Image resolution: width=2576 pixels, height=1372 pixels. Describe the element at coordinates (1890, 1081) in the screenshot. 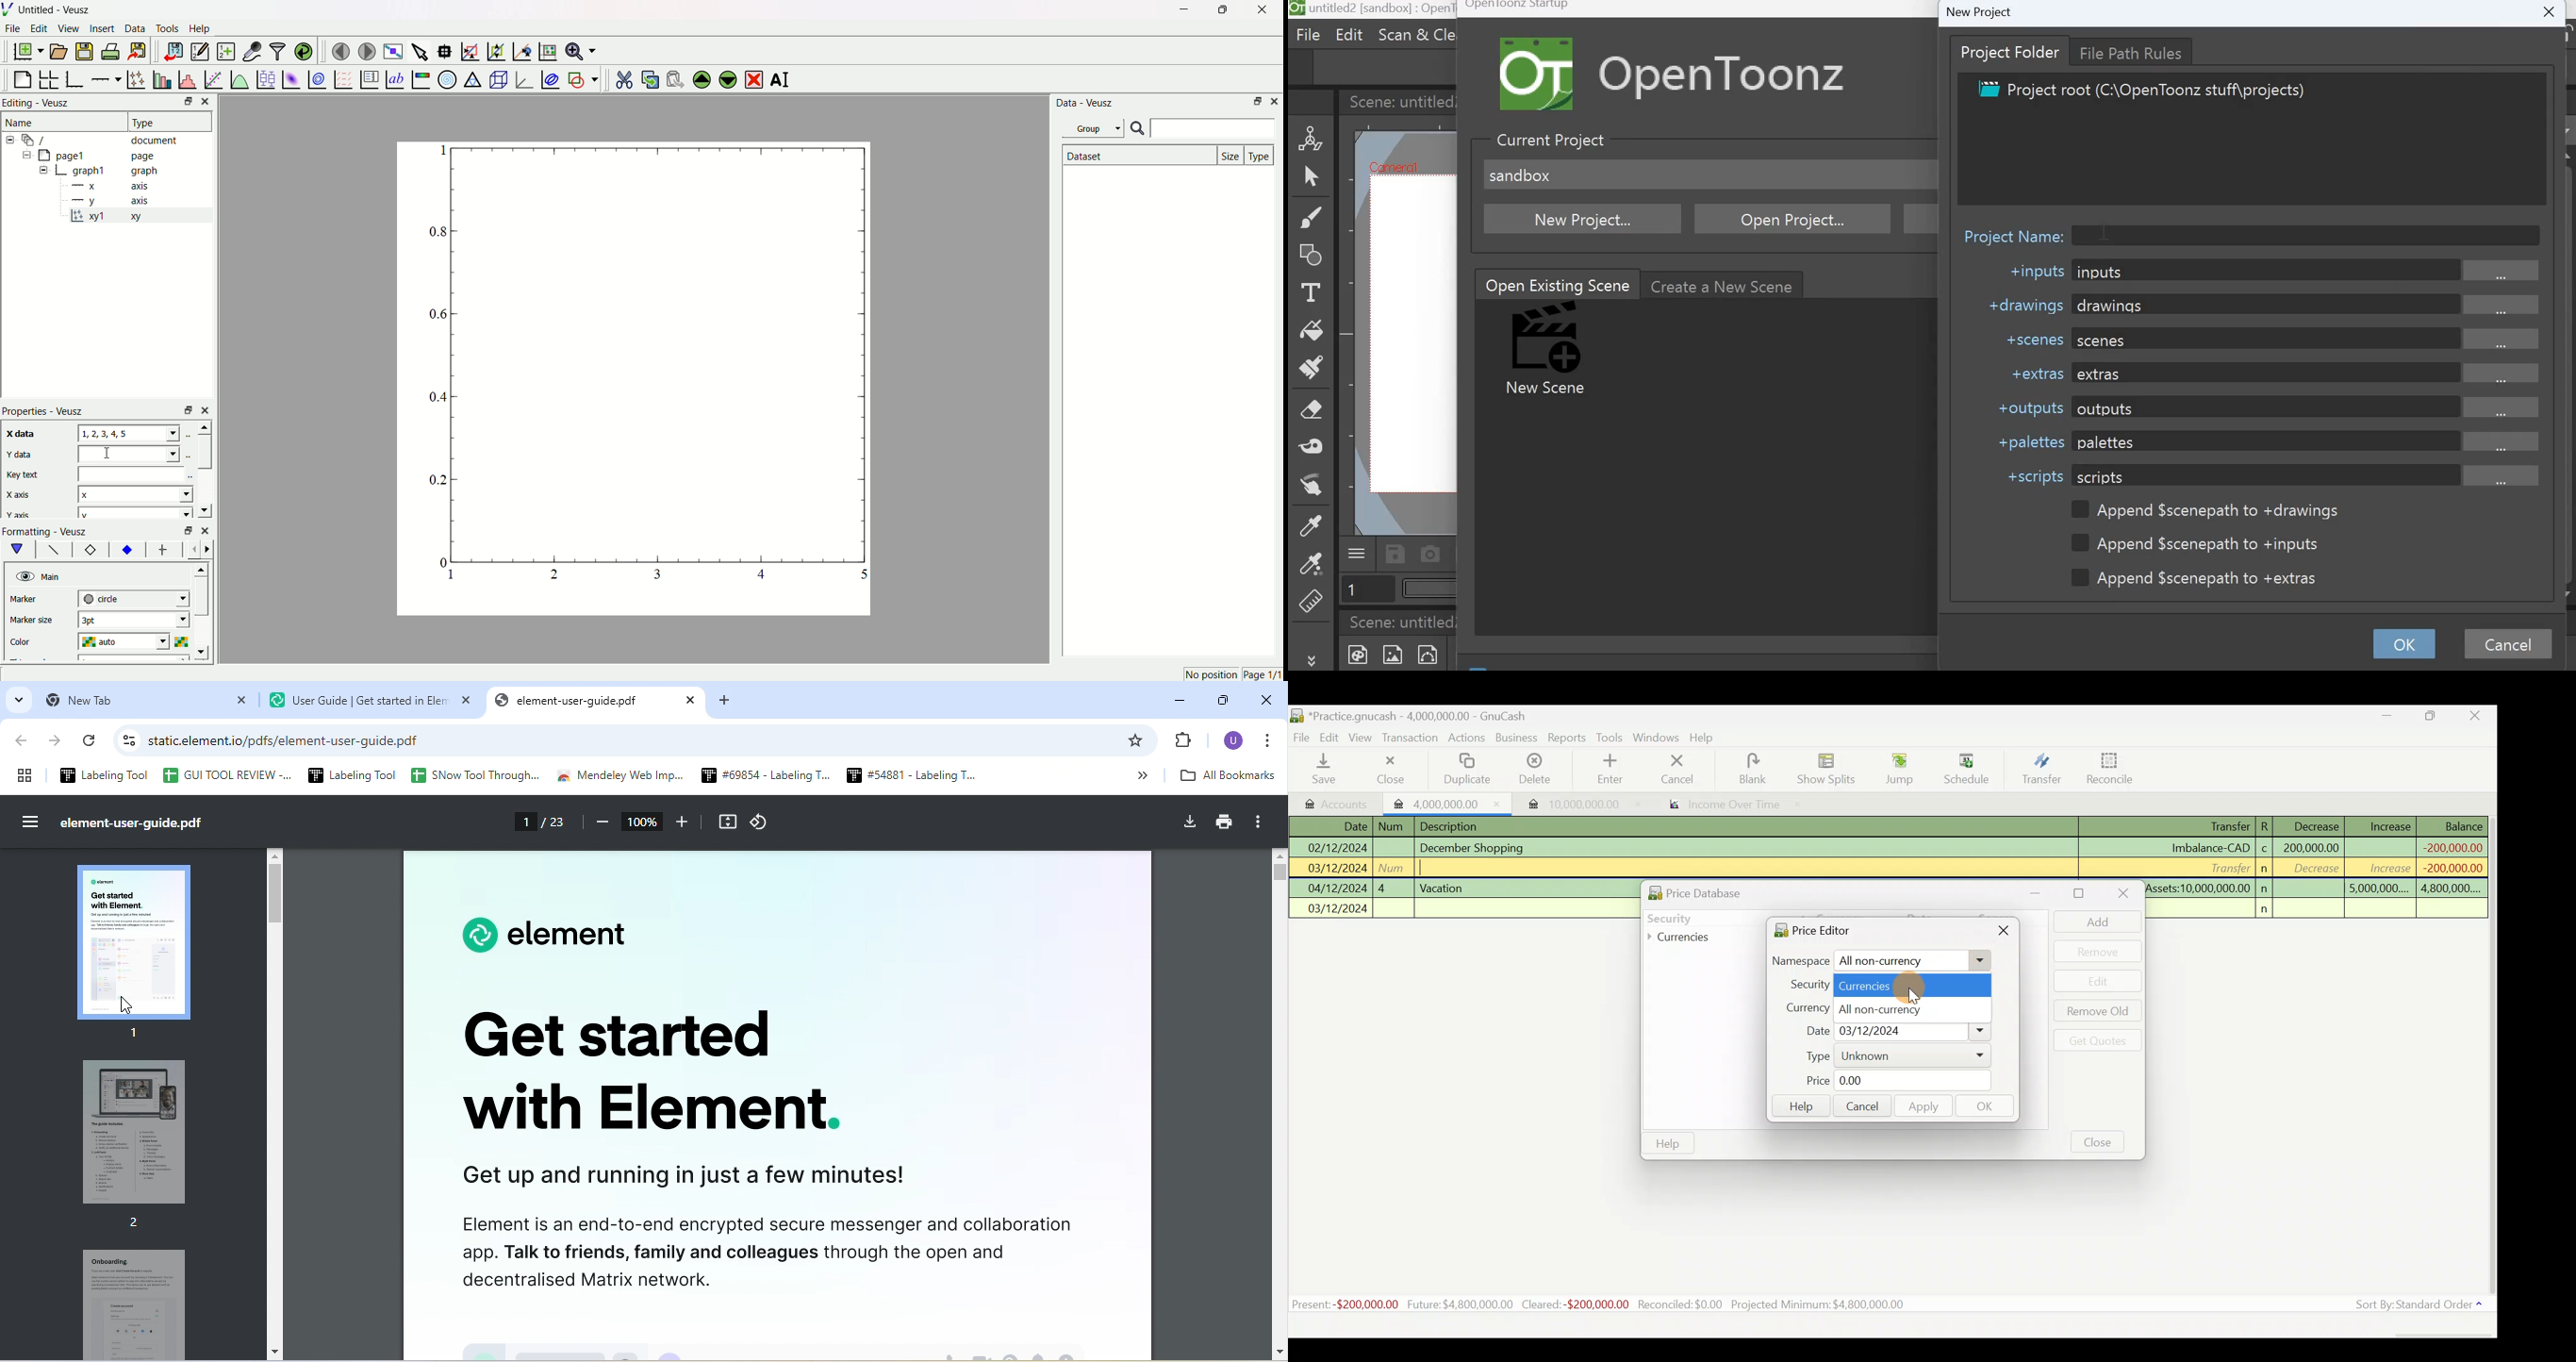

I see `Price` at that location.